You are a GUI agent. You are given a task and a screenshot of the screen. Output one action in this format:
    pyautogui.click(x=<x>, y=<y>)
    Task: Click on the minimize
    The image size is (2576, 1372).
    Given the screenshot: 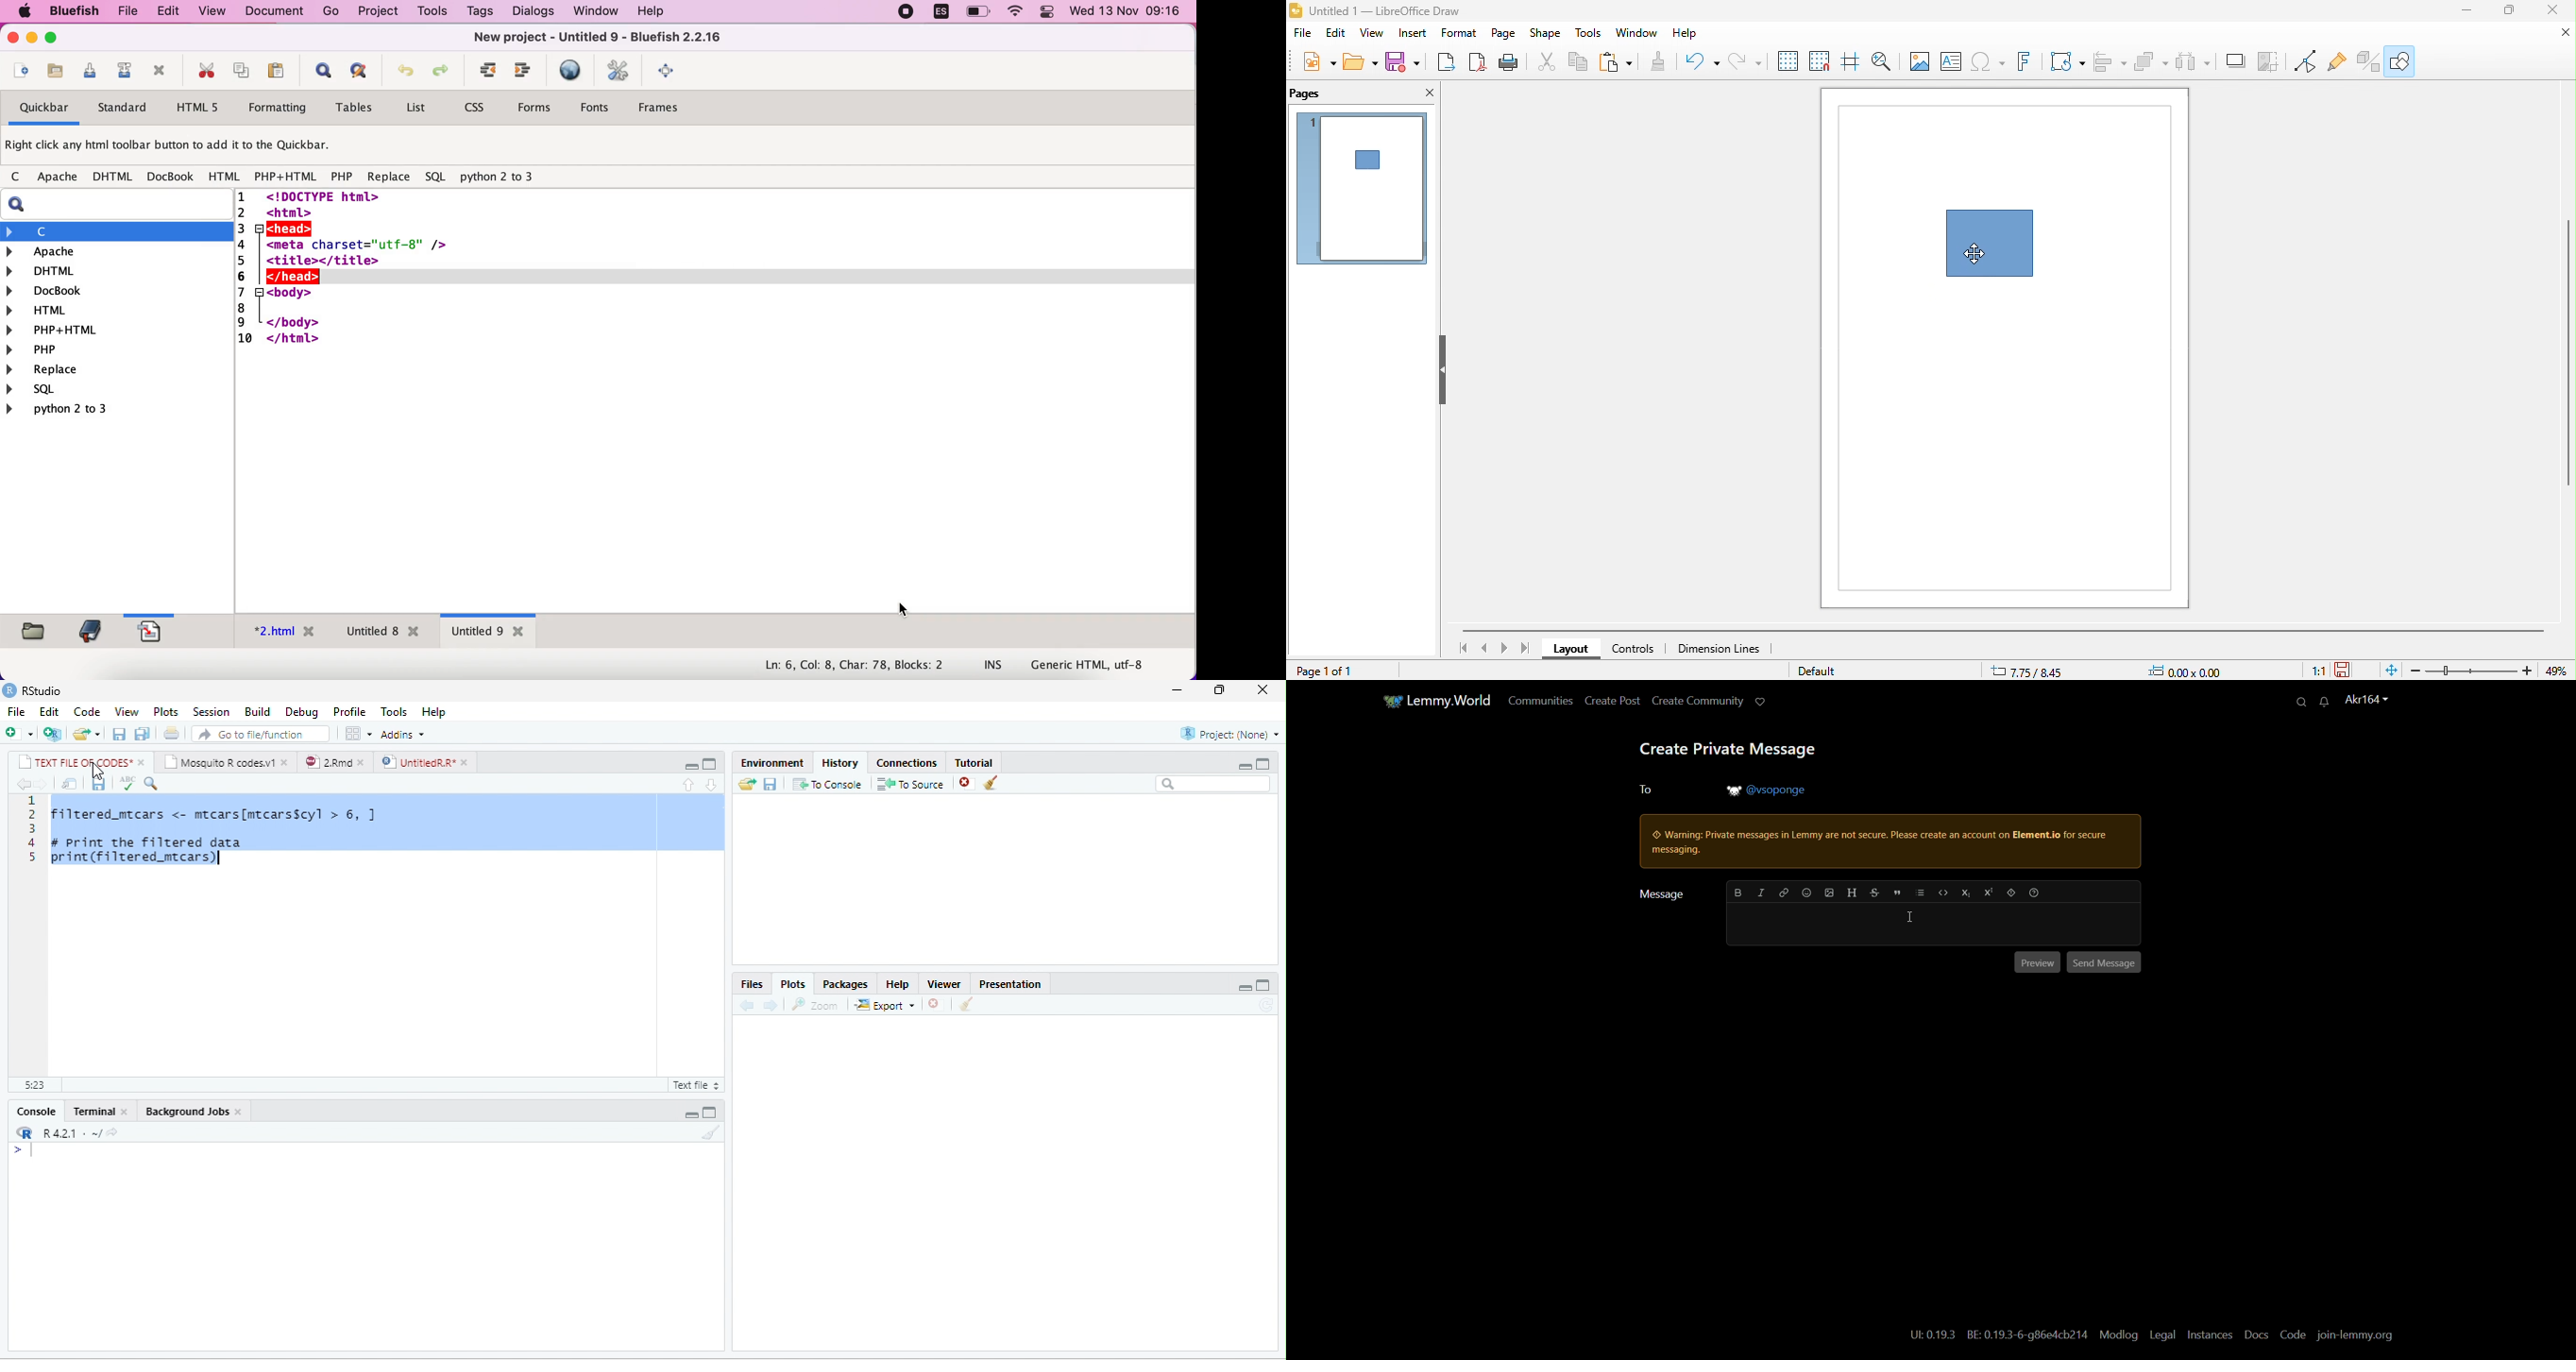 What is the action you would take?
    pyautogui.click(x=691, y=1114)
    